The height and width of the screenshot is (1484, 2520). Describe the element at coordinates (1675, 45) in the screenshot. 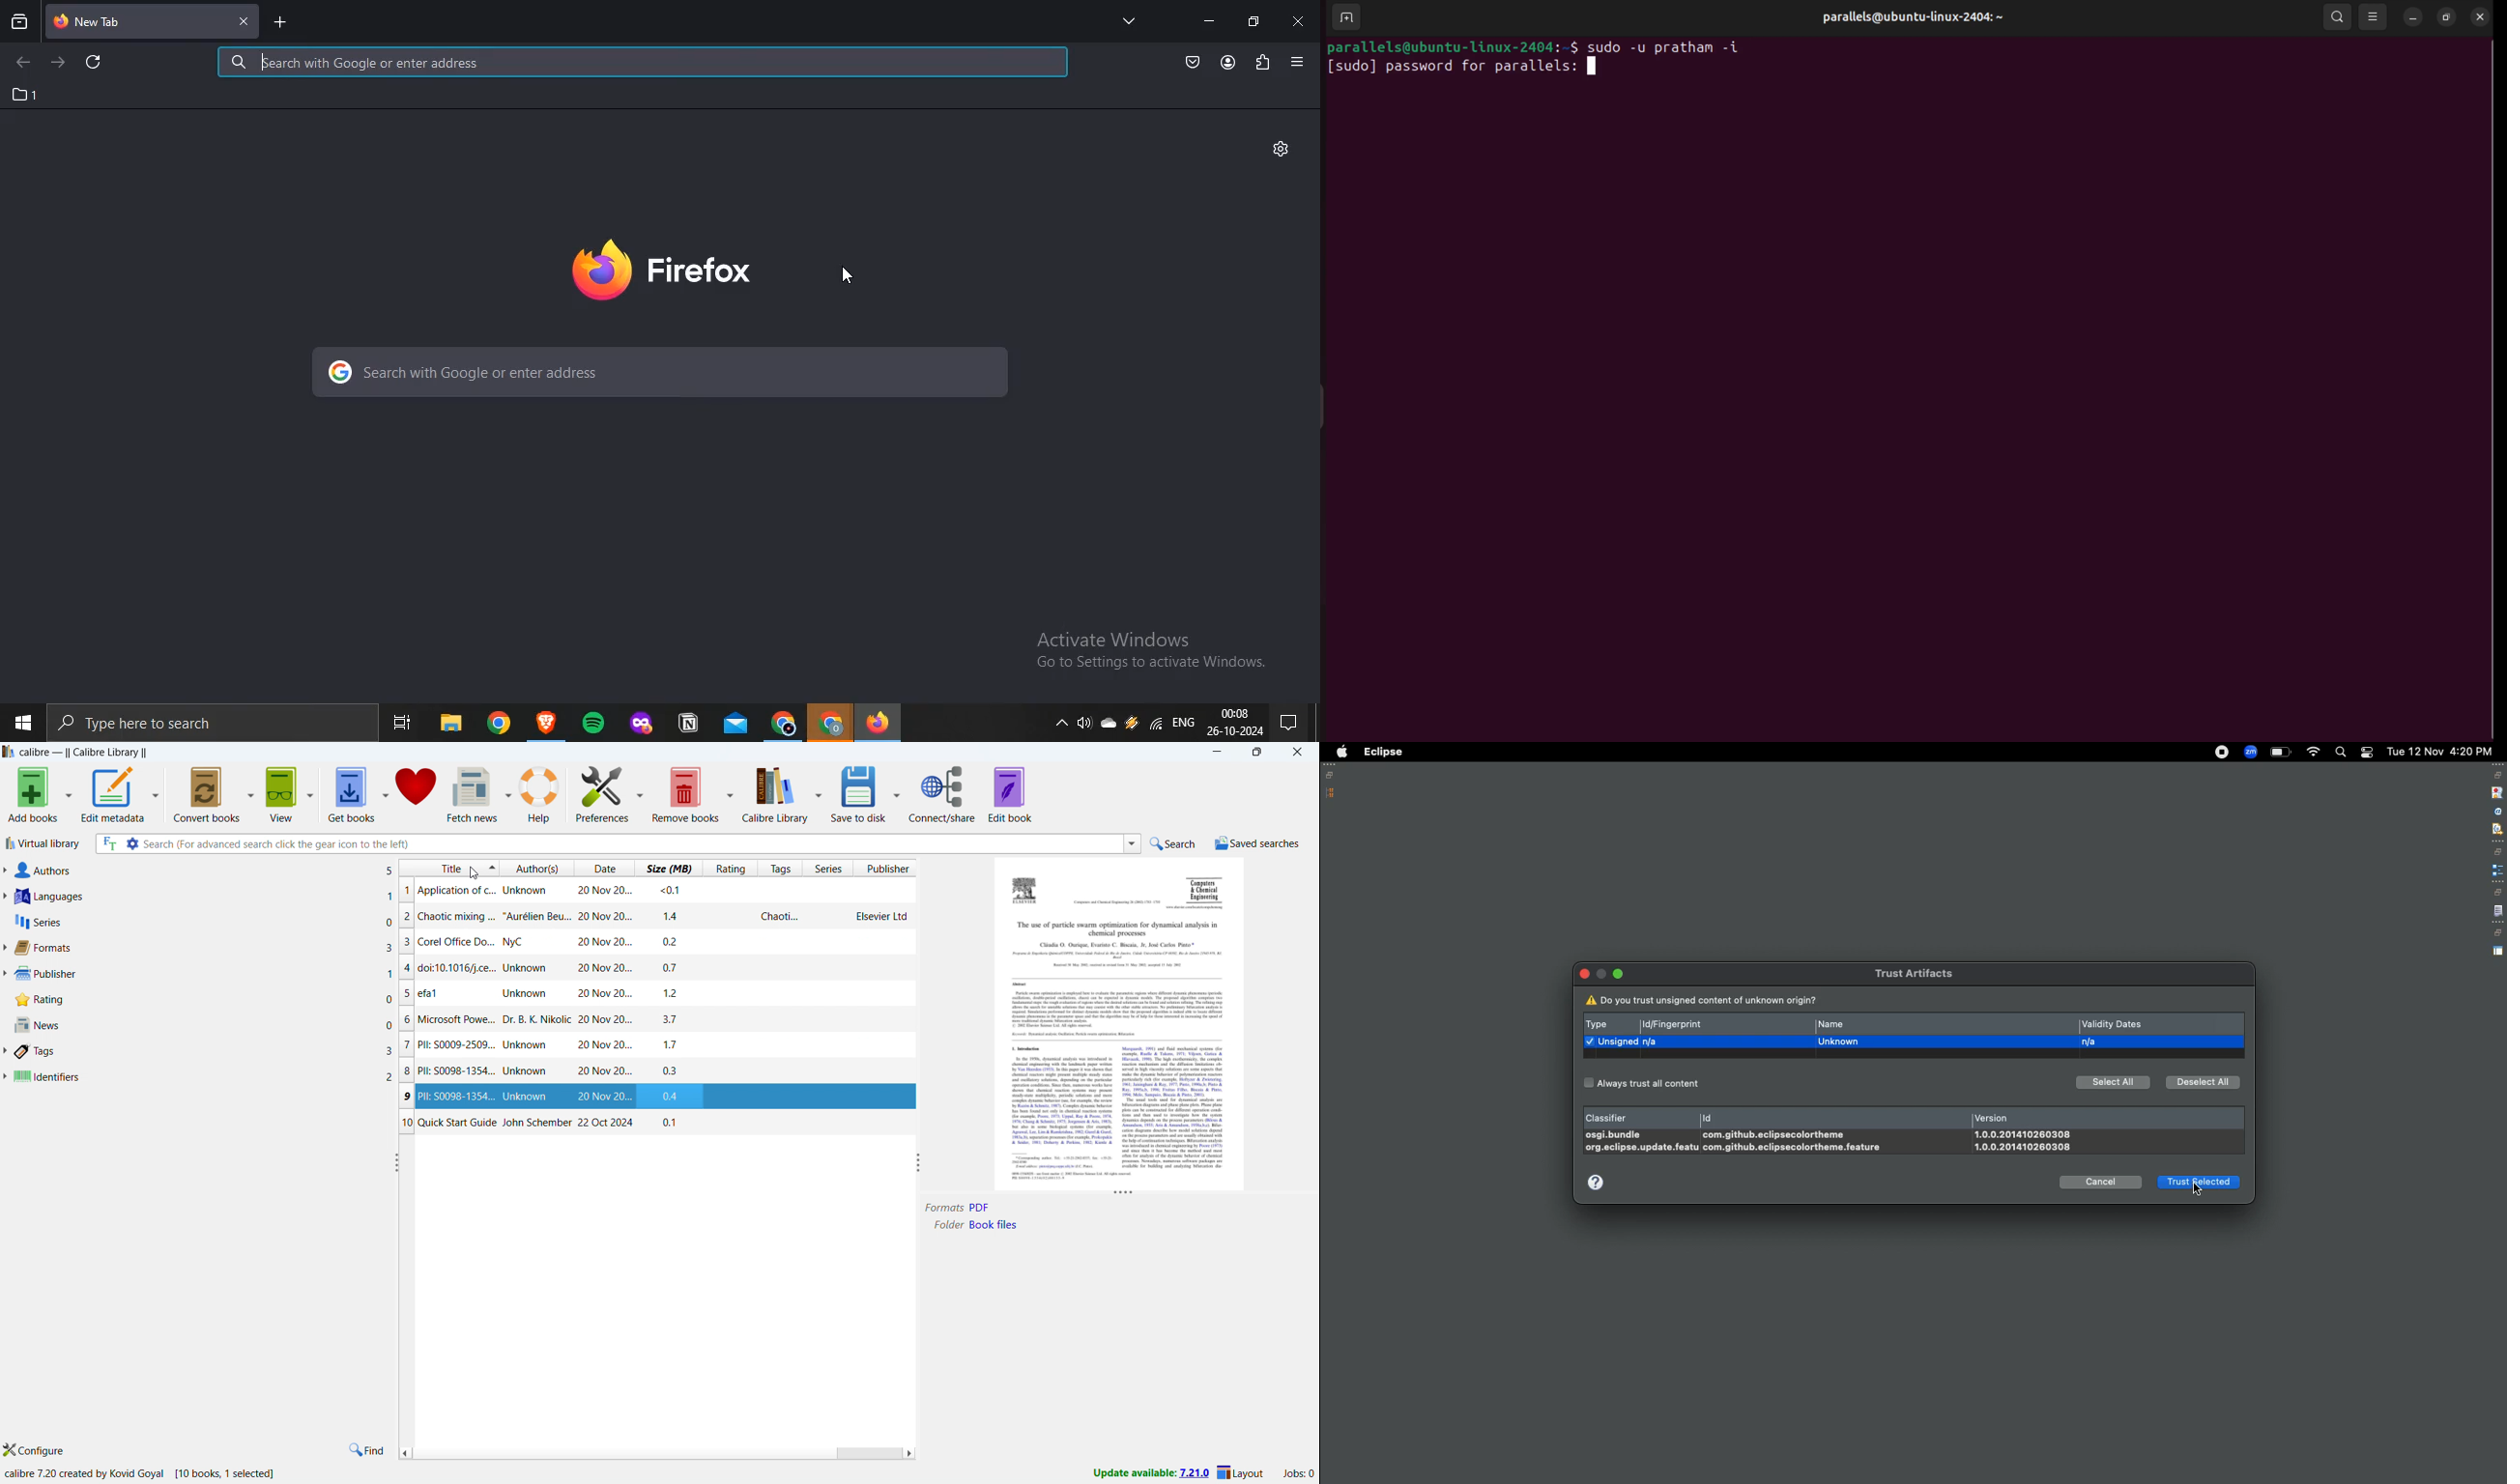

I see `sudo -u <username> -i` at that location.